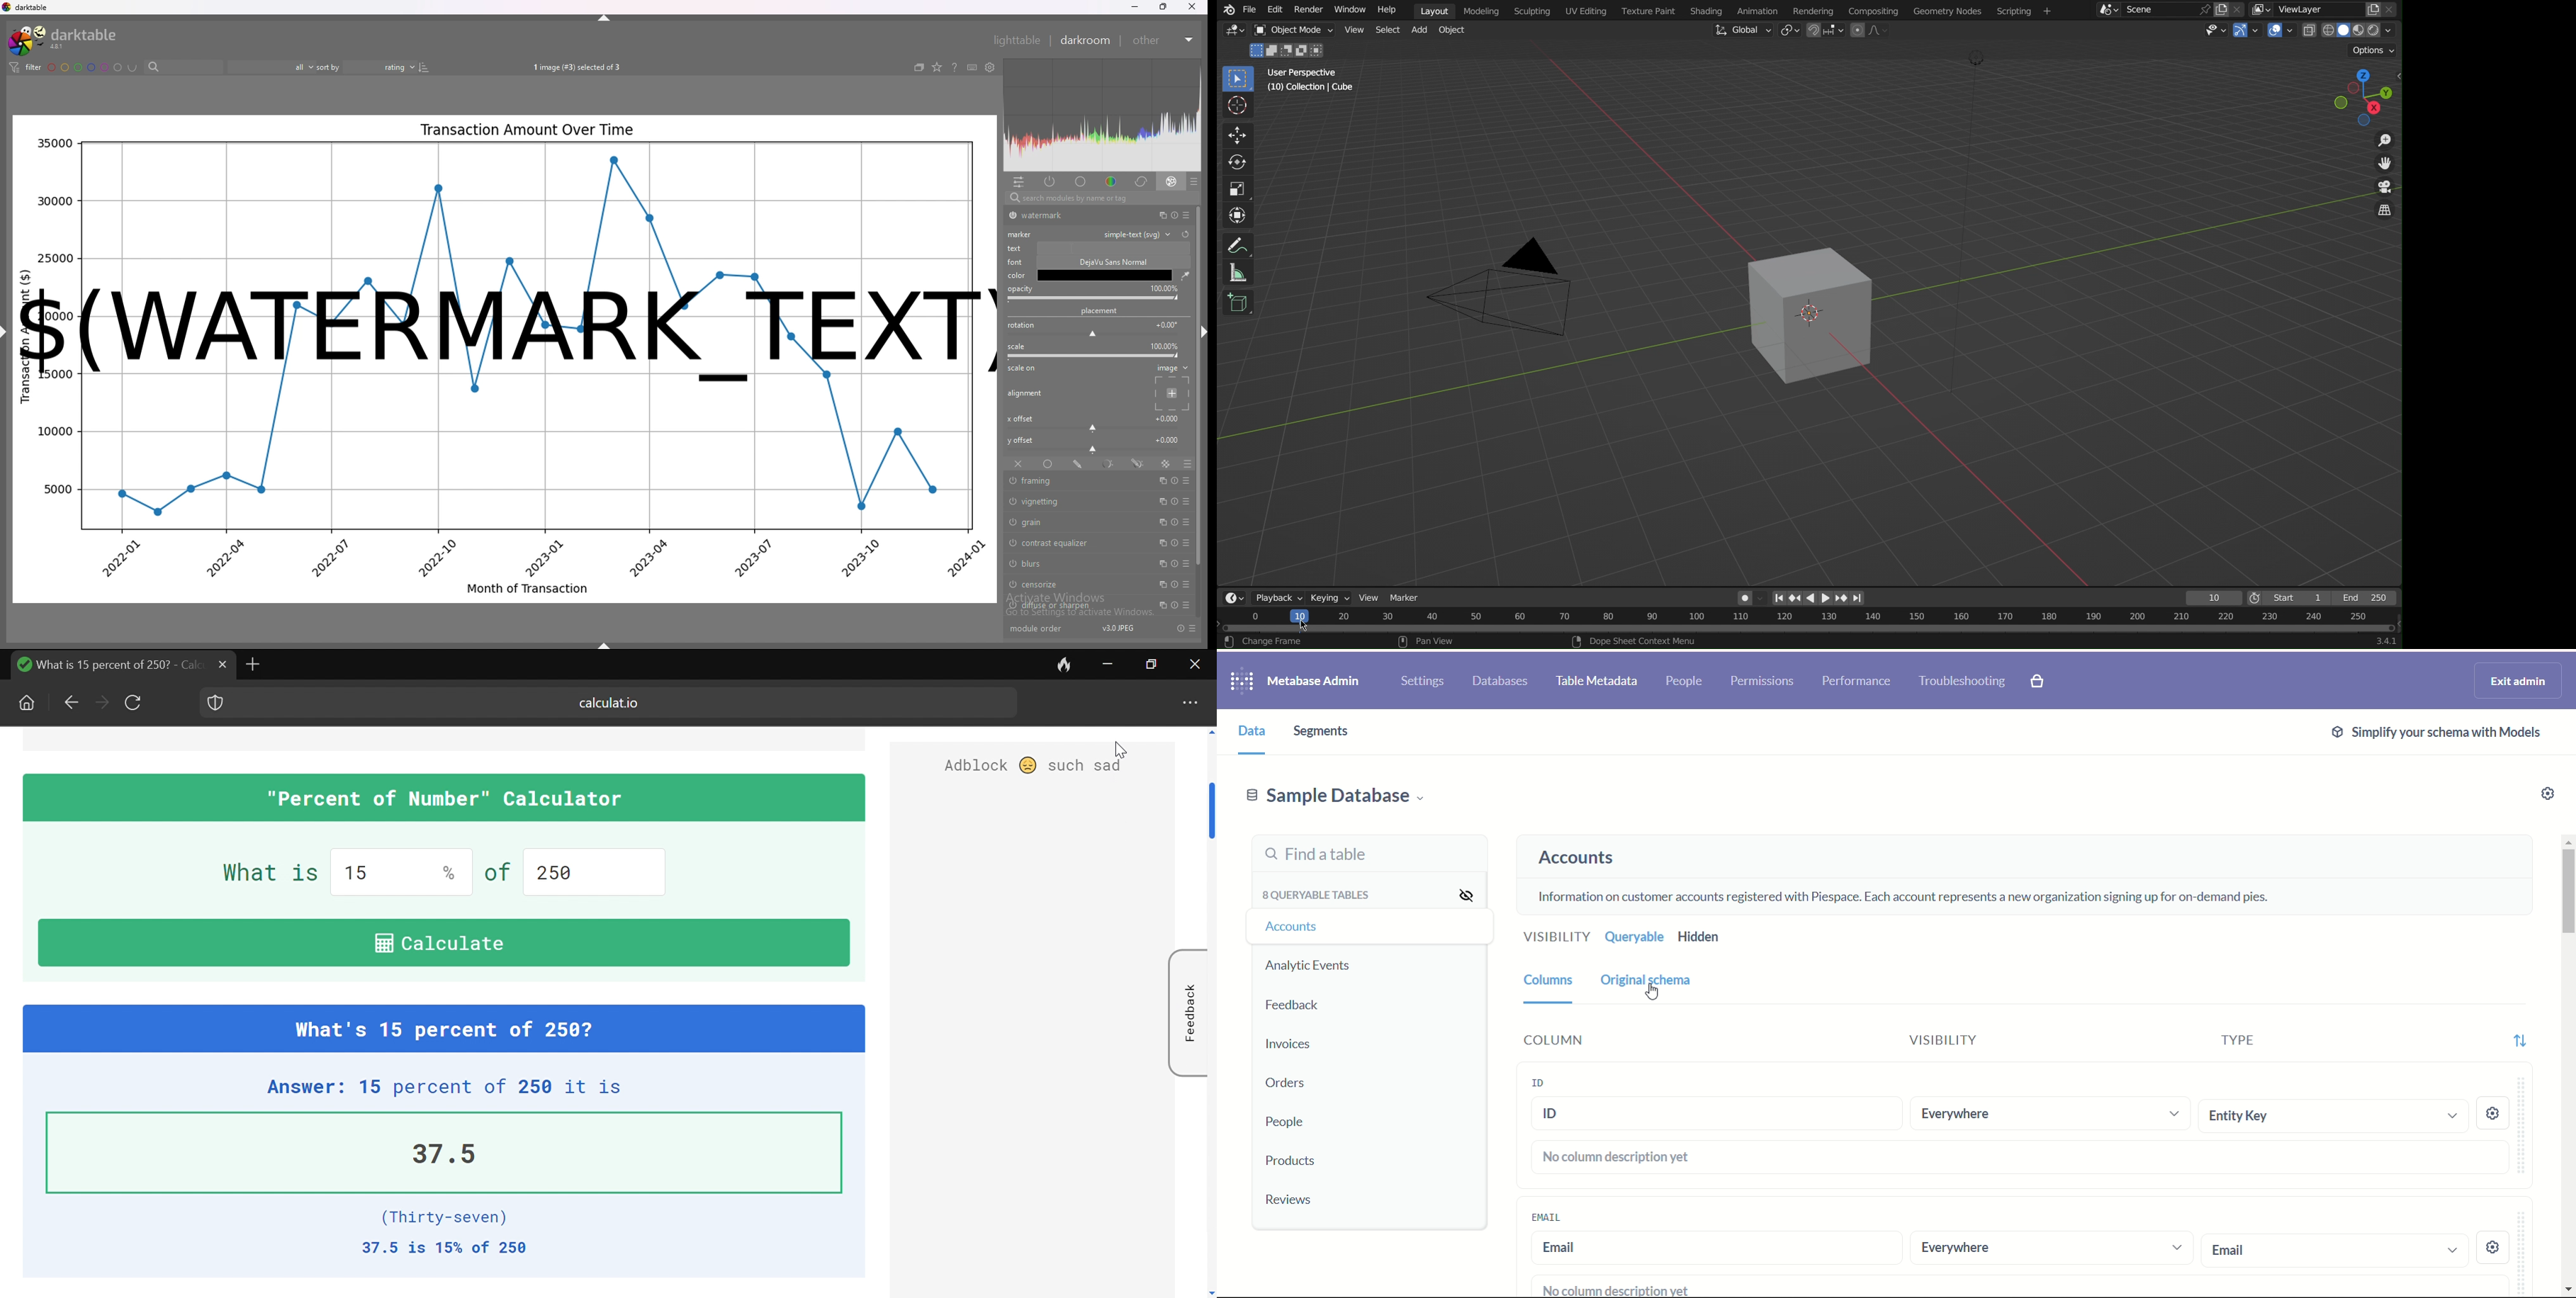  Describe the element at coordinates (2383, 143) in the screenshot. I see `Zoom` at that location.